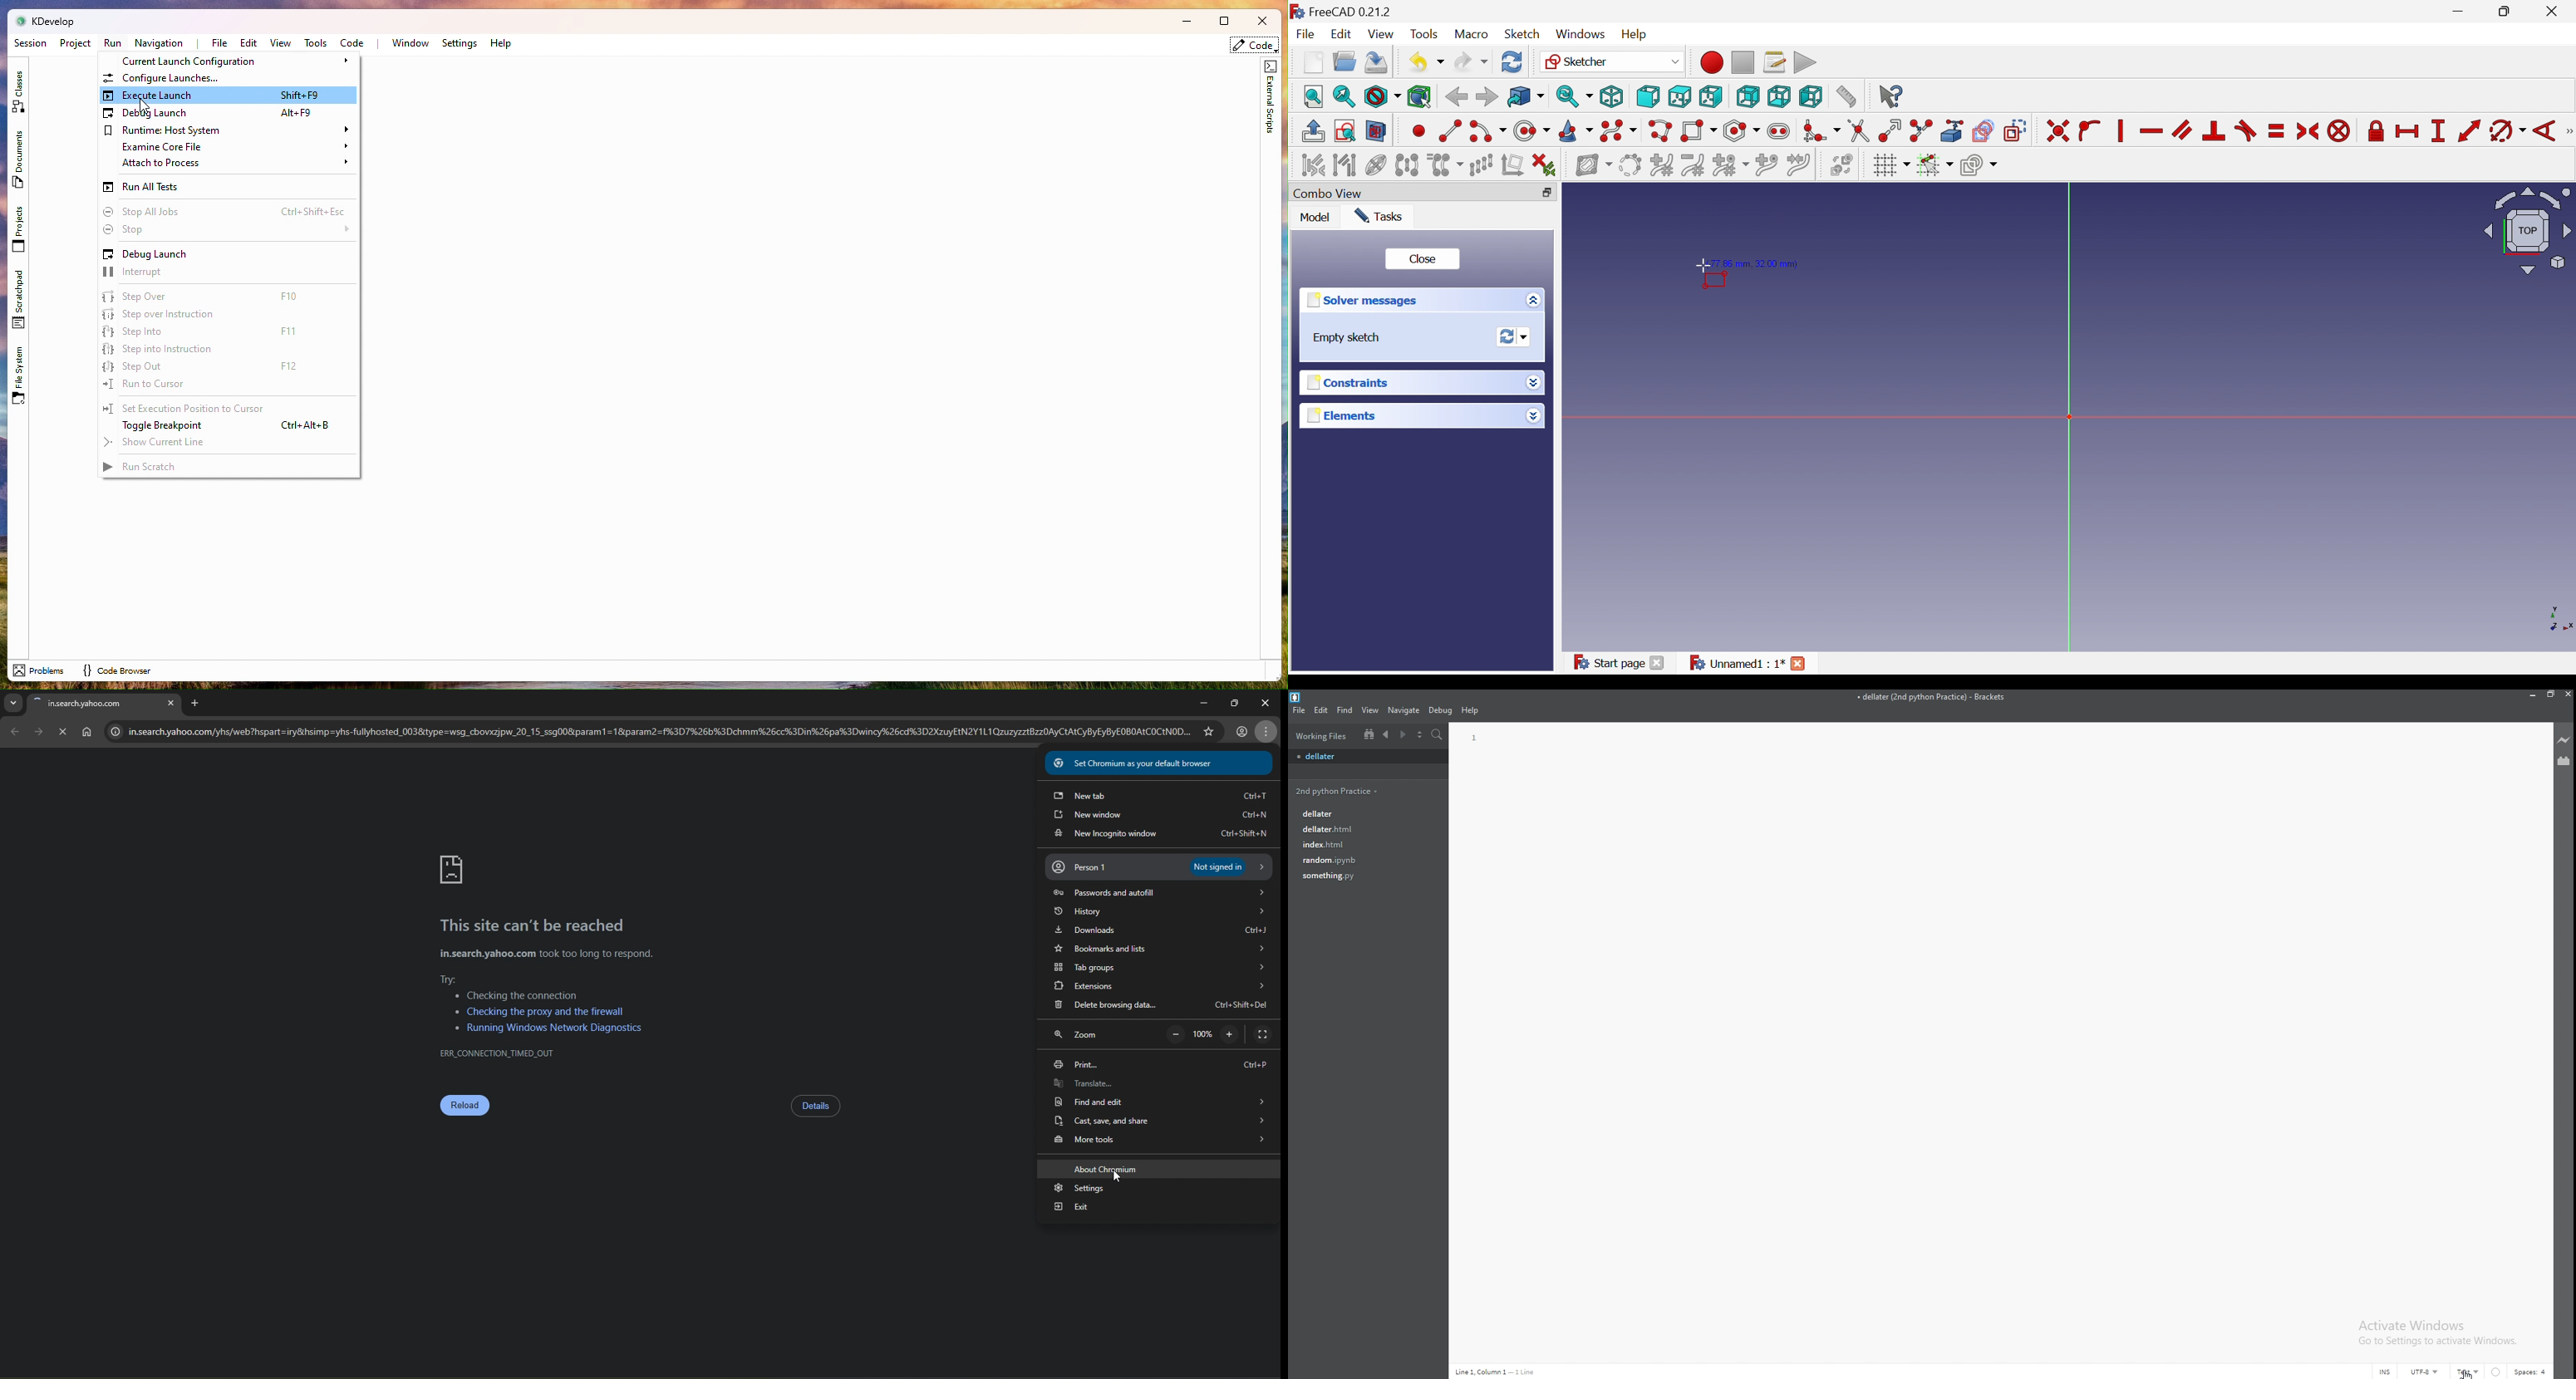  Describe the element at coordinates (1979, 167) in the screenshot. I see `Configure rendering` at that location.